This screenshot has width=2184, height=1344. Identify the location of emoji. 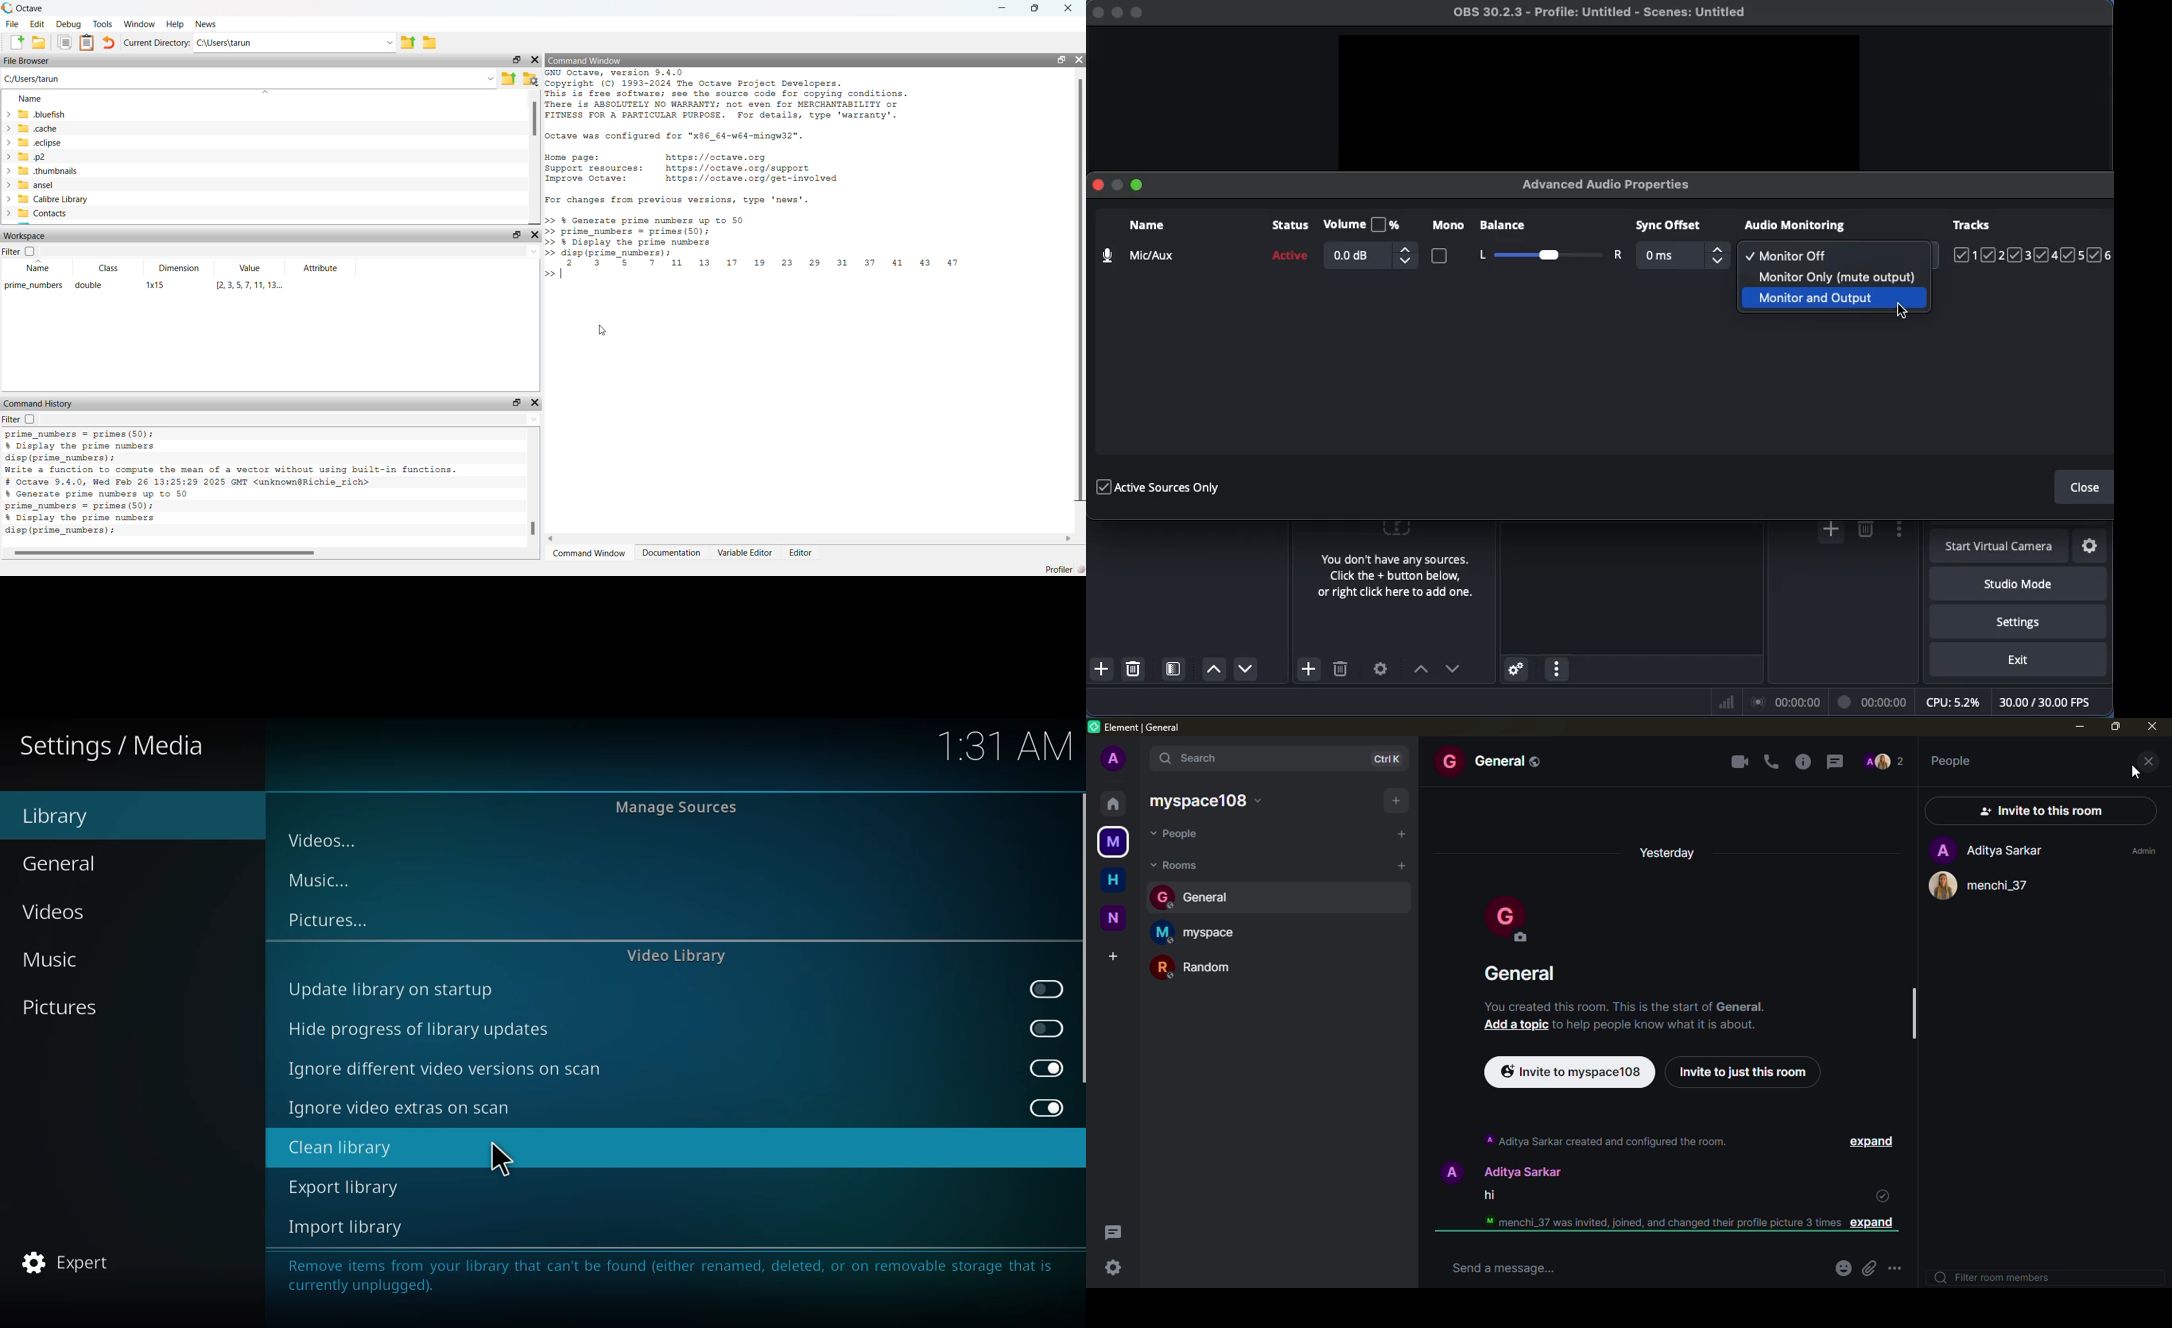
(1844, 1269).